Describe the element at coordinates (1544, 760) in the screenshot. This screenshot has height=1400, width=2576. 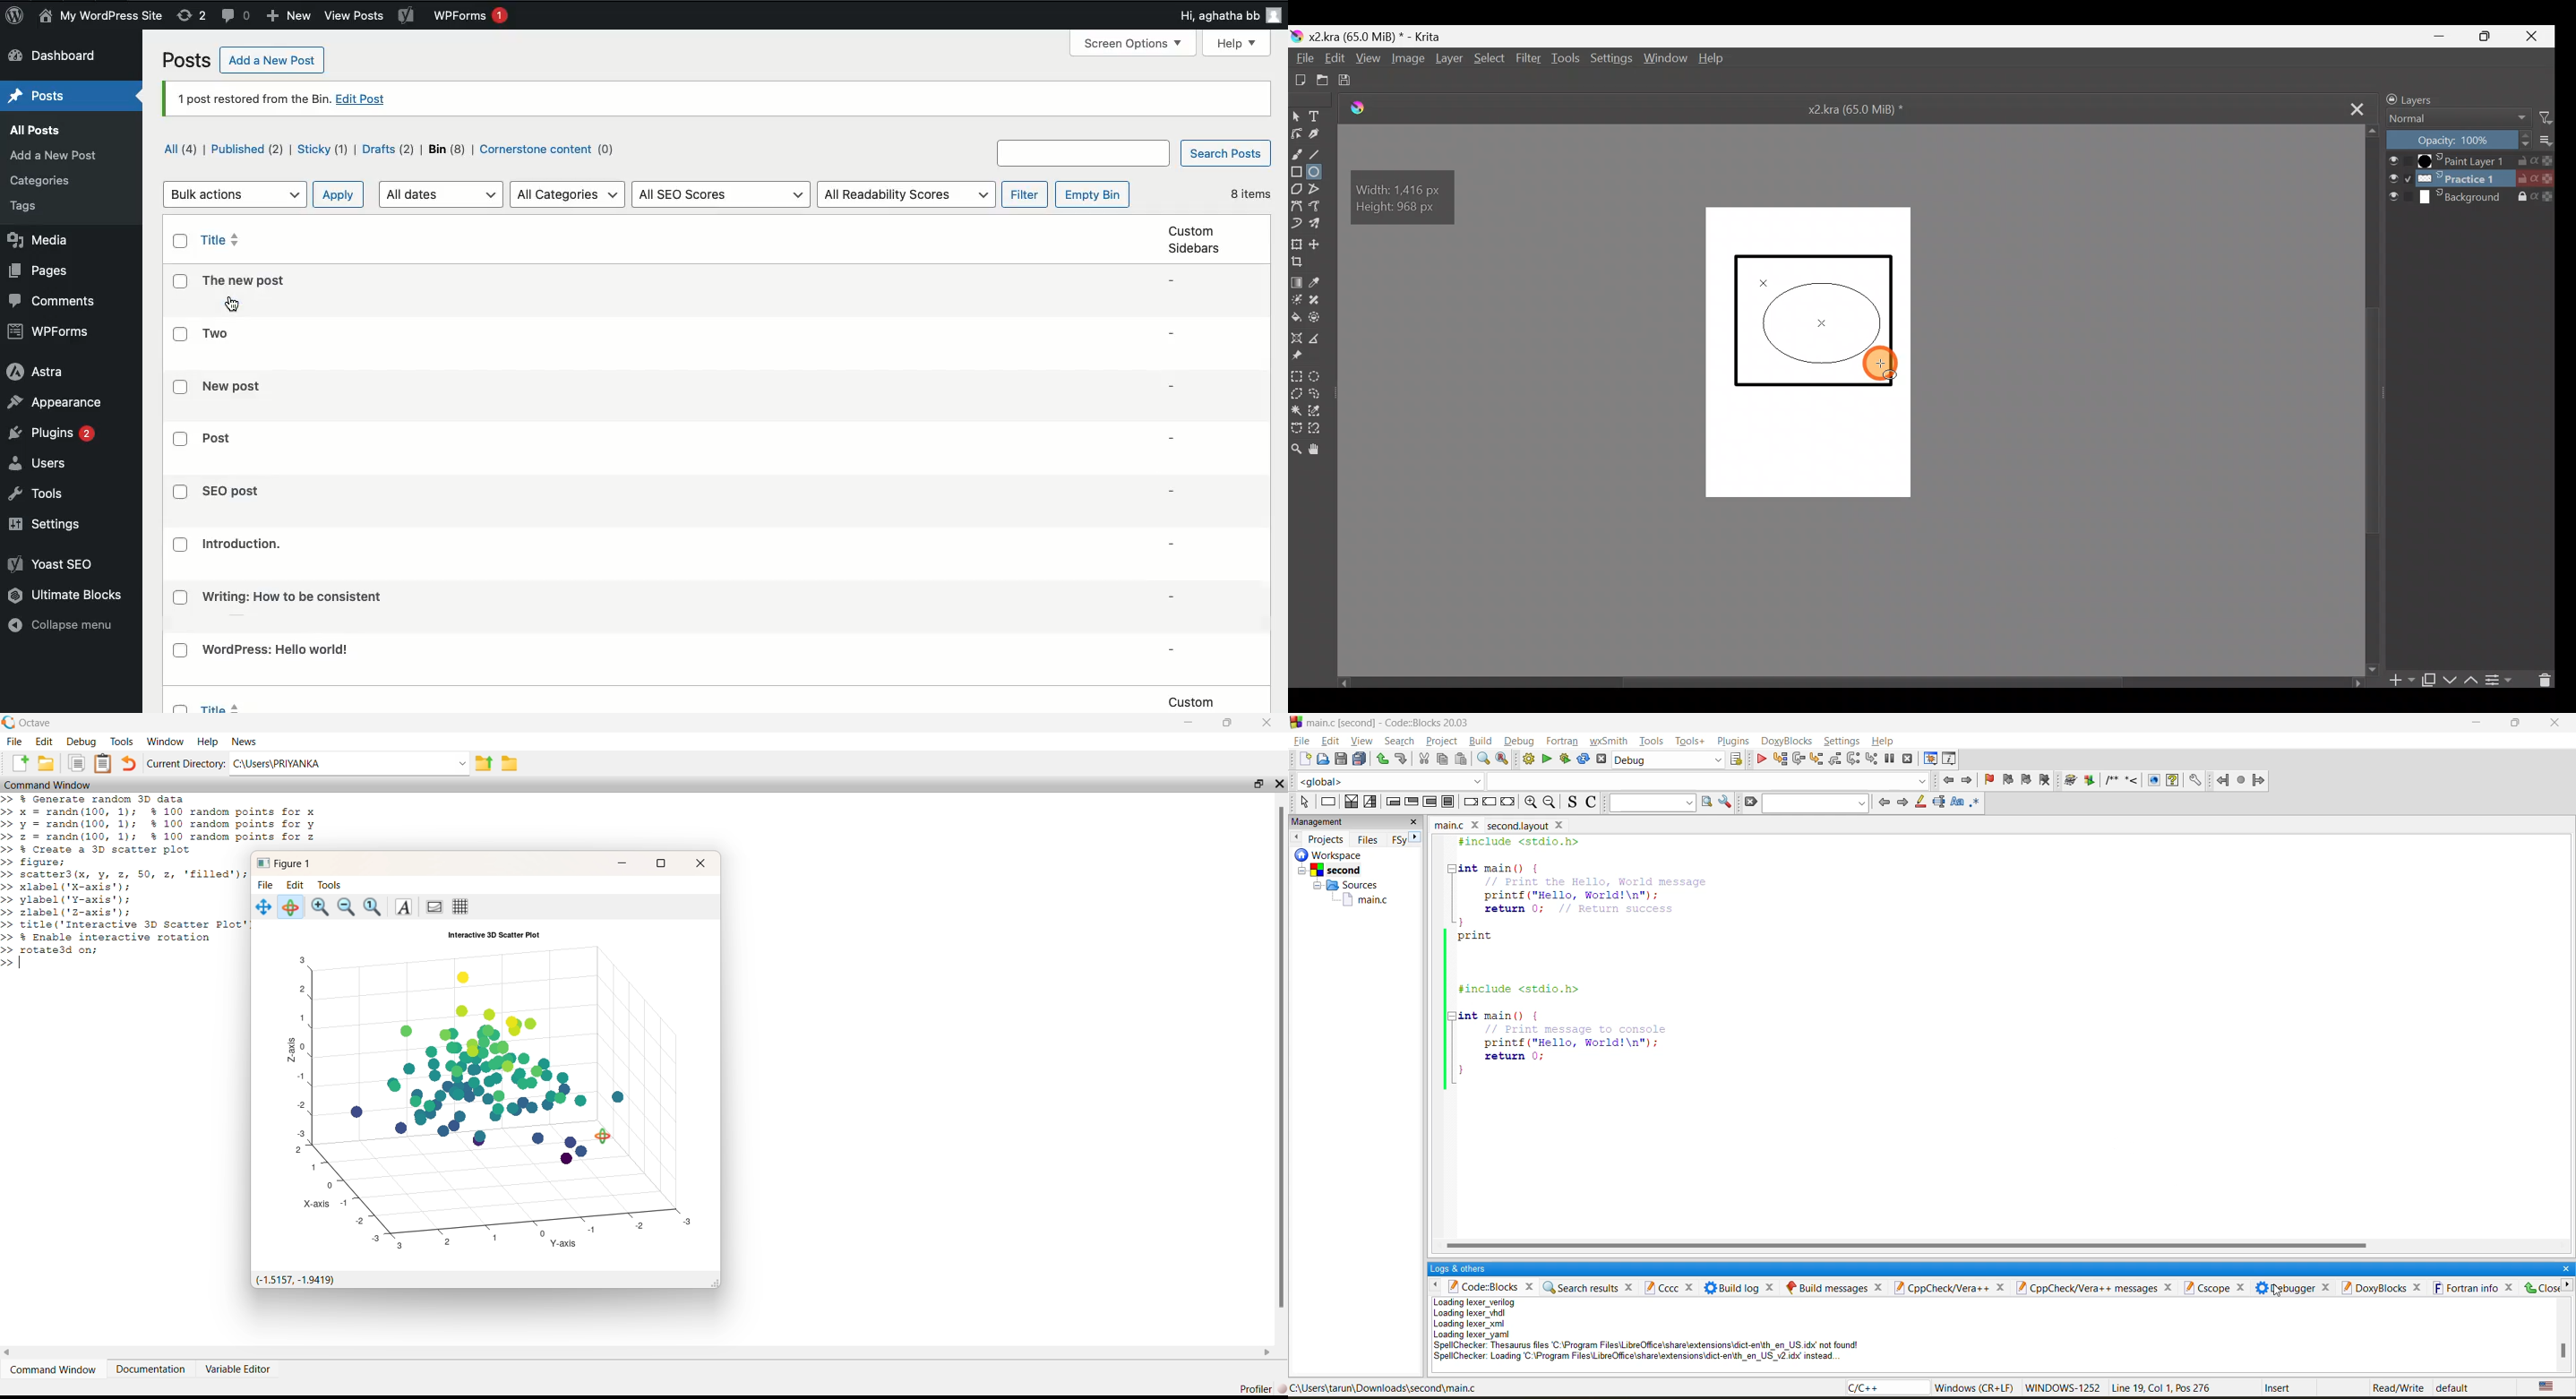
I see `replace` at that location.